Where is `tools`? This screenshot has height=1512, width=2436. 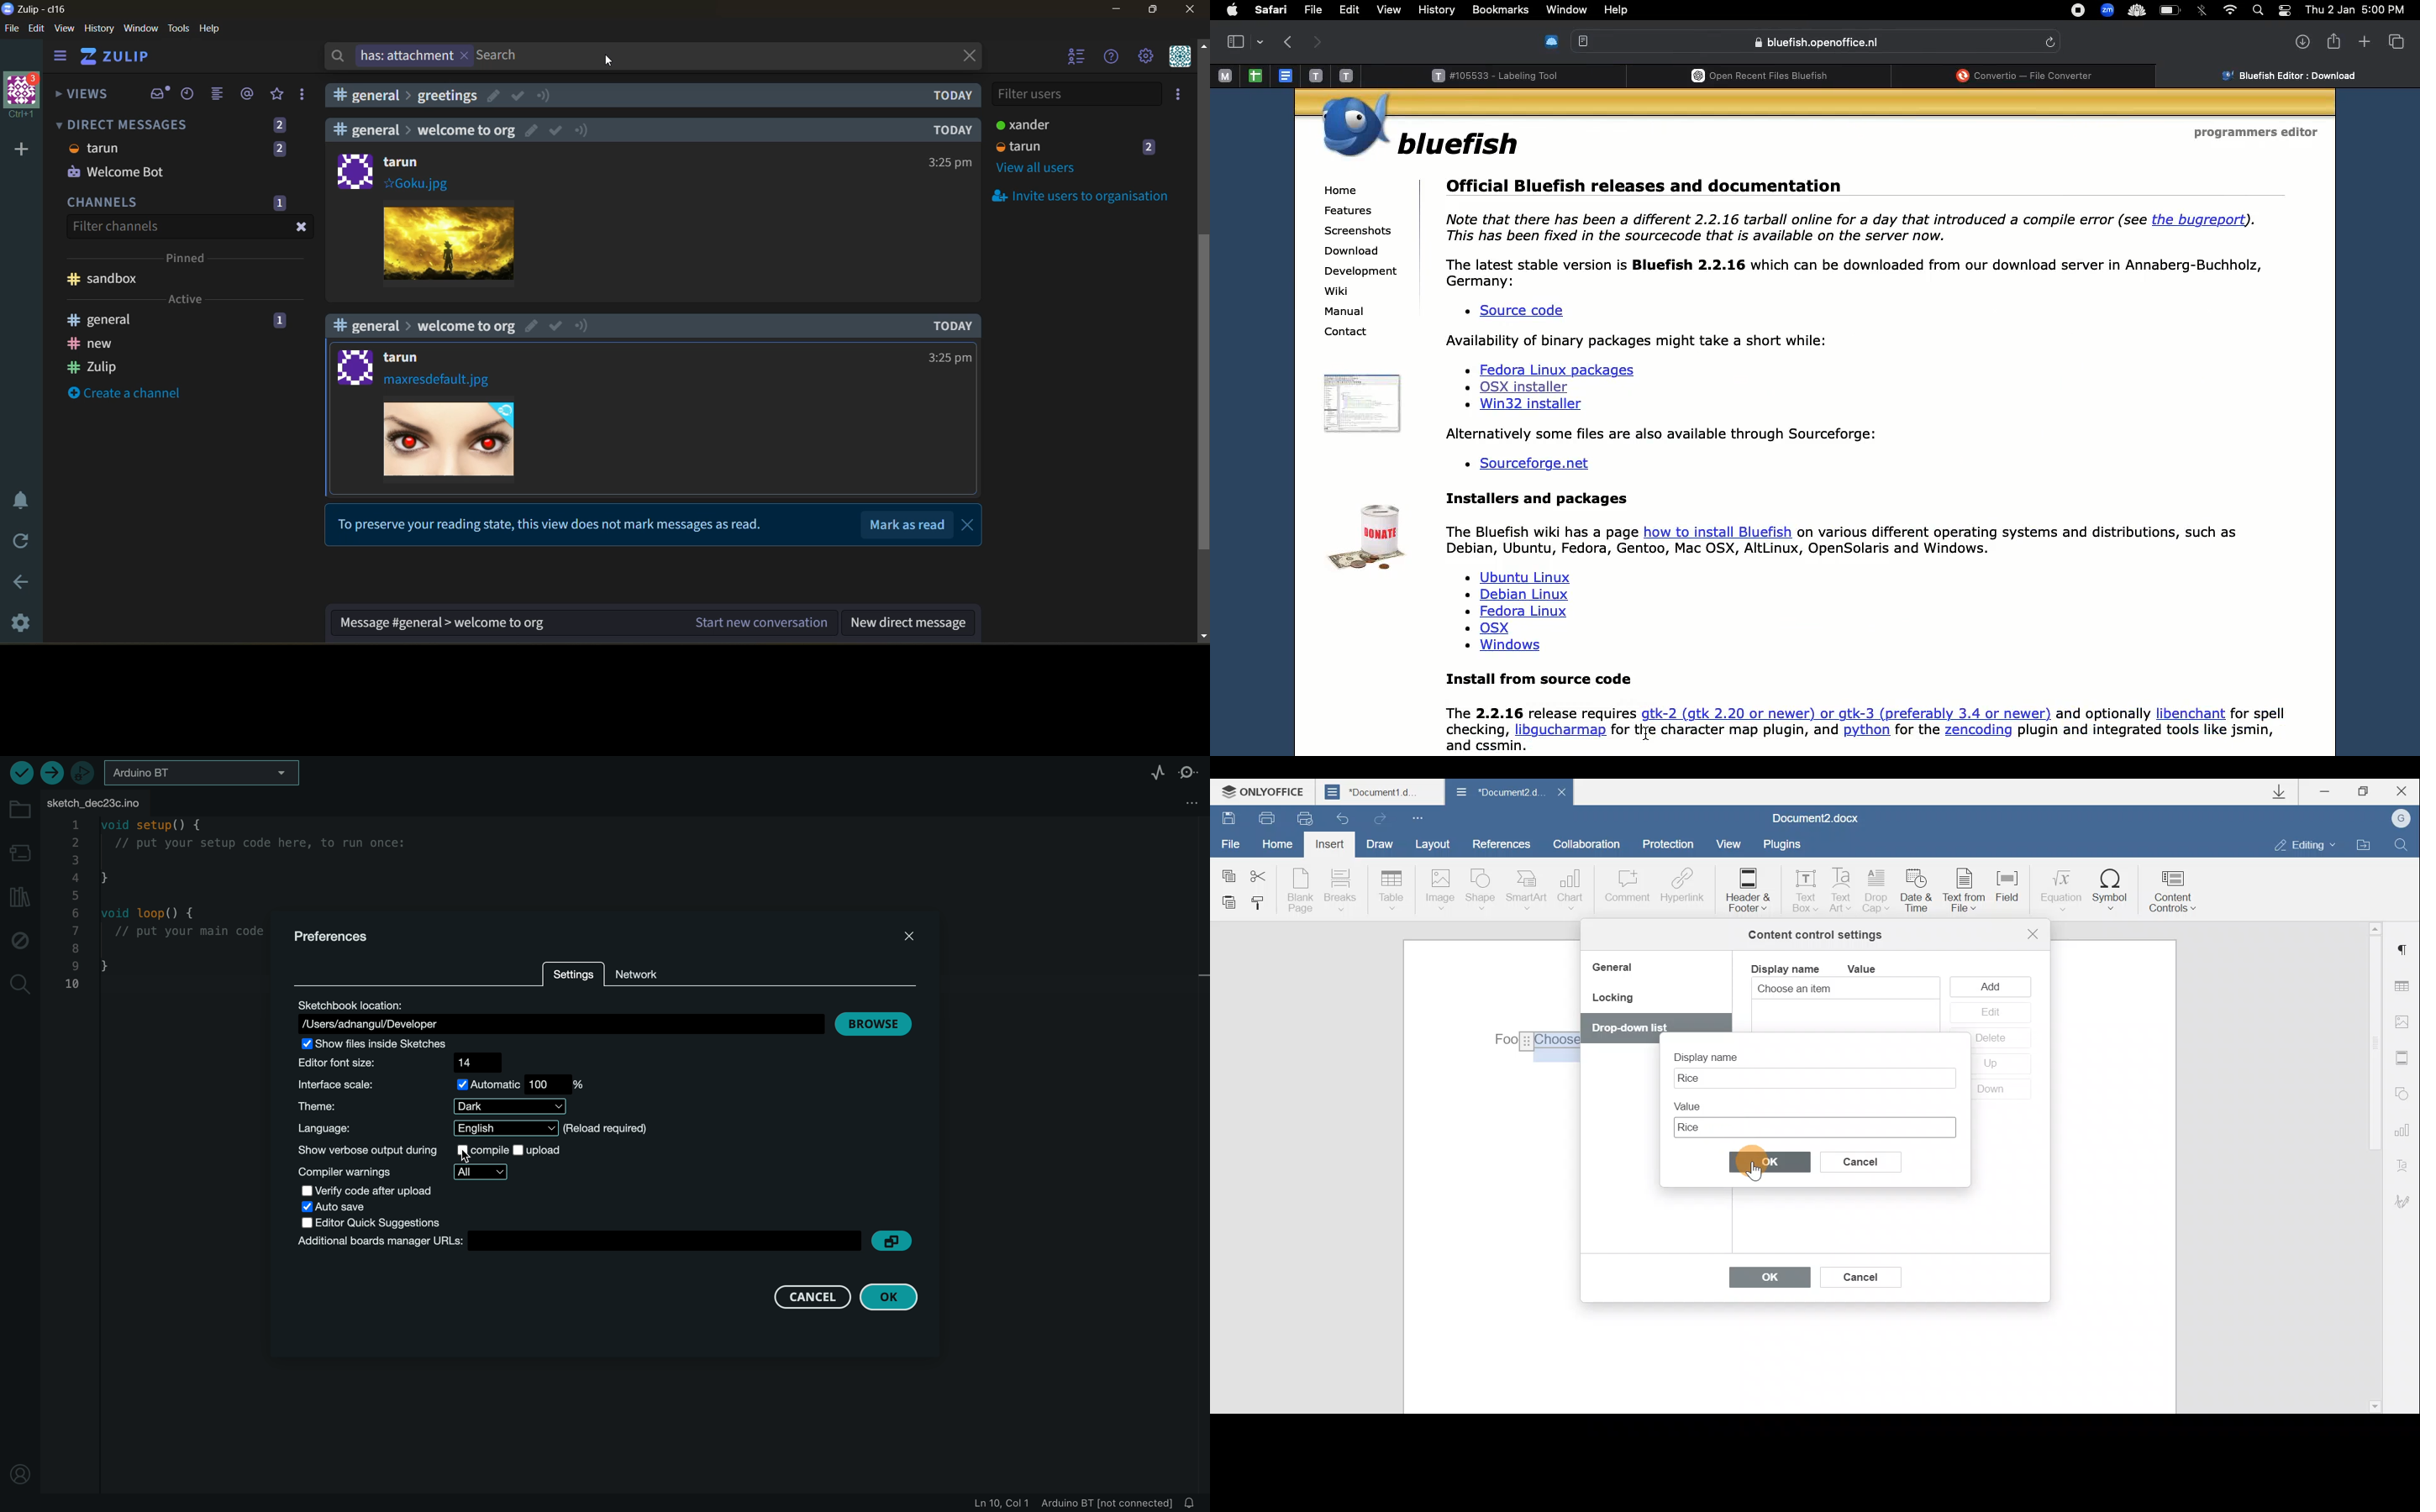 tools is located at coordinates (178, 28).